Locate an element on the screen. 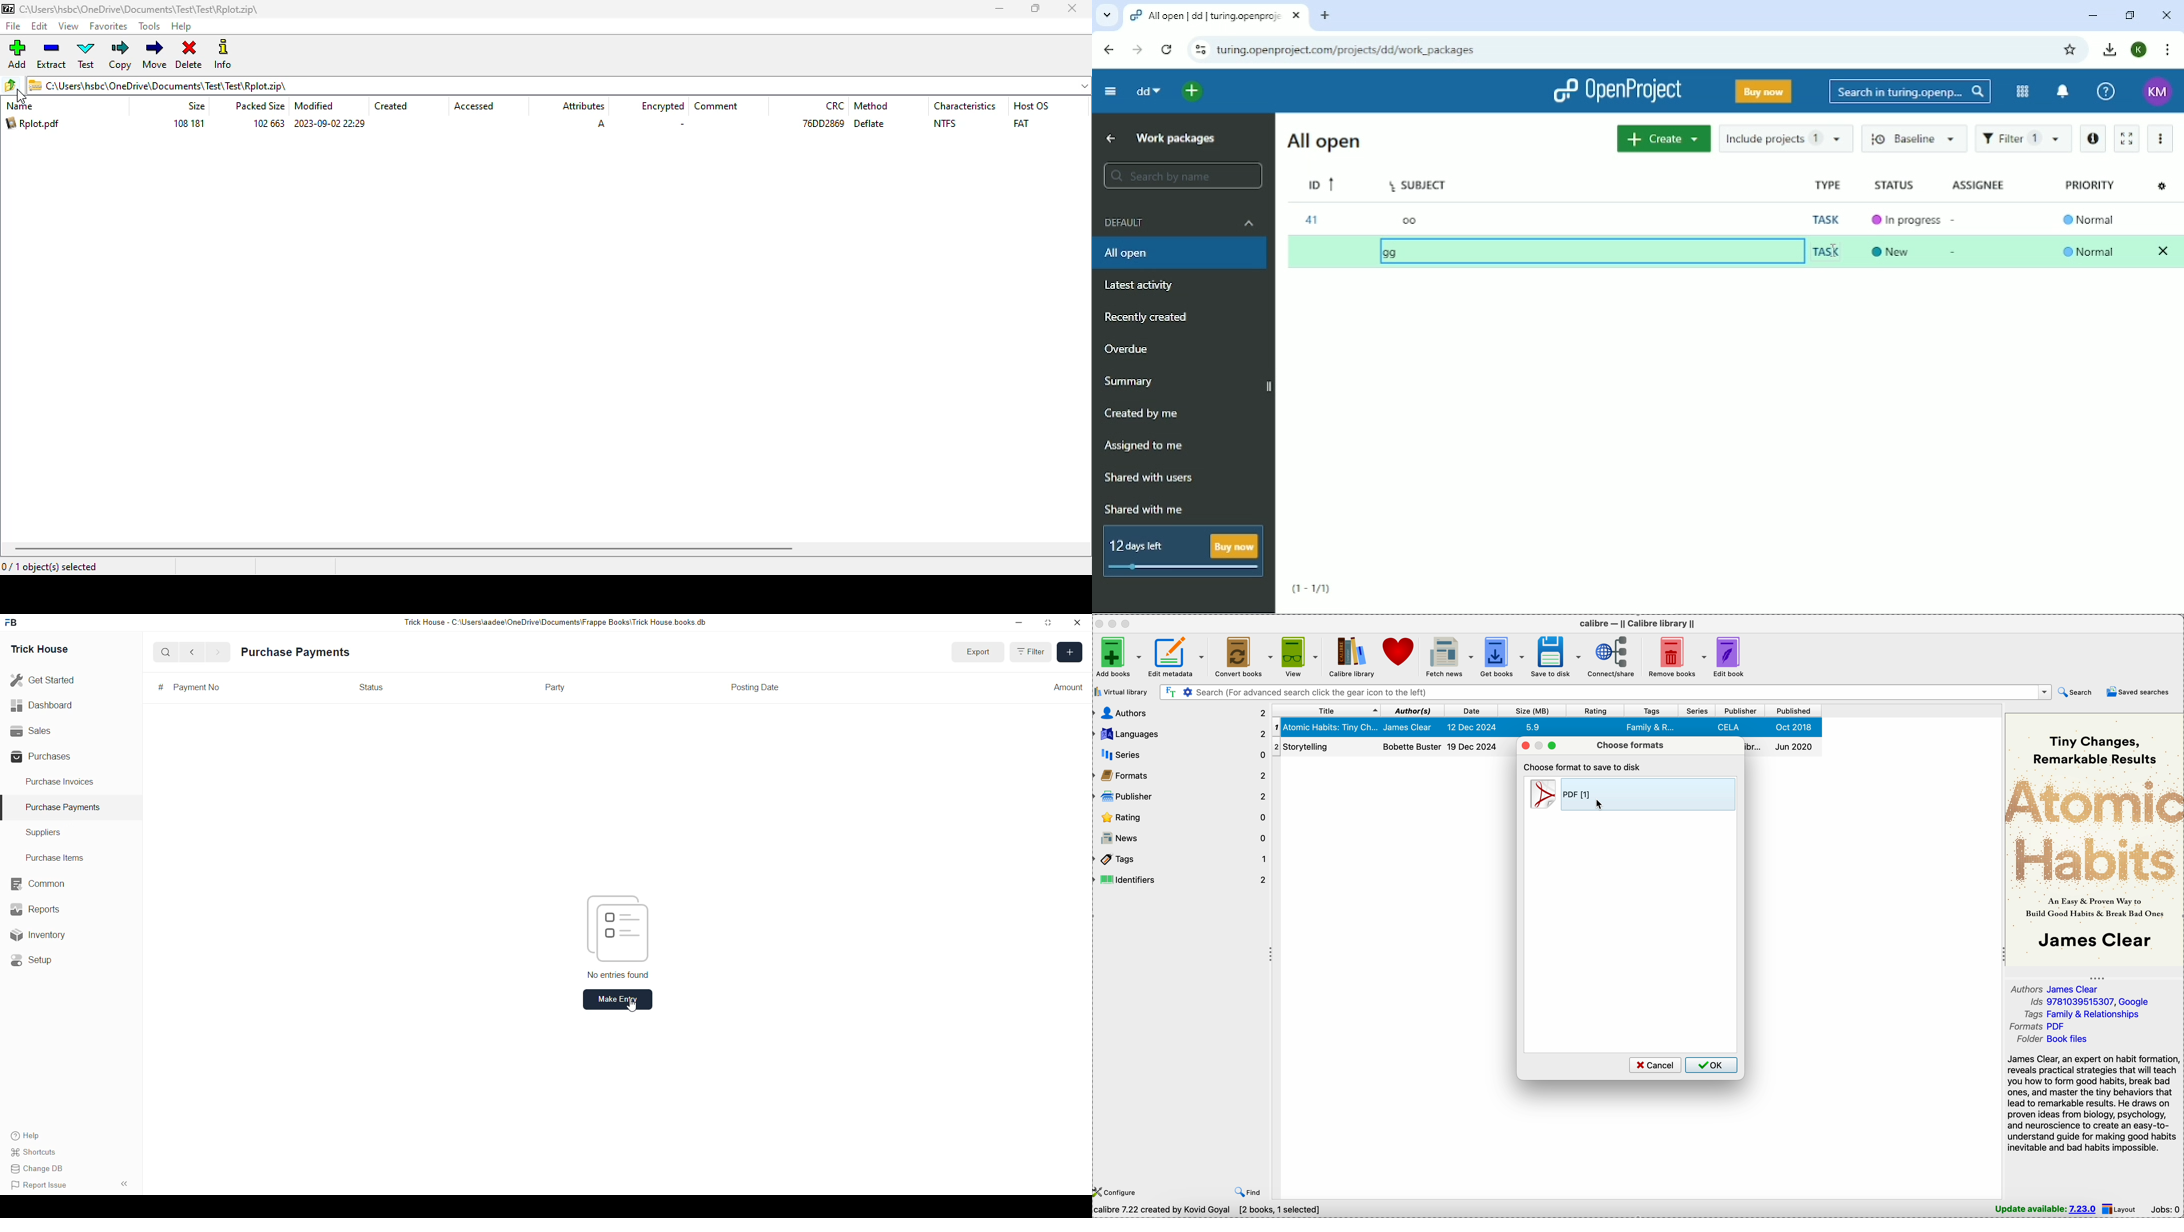 Image resolution: width=2184 pixels, height=1232 pixels. Add new entry is located at coordinates (1070, 653).